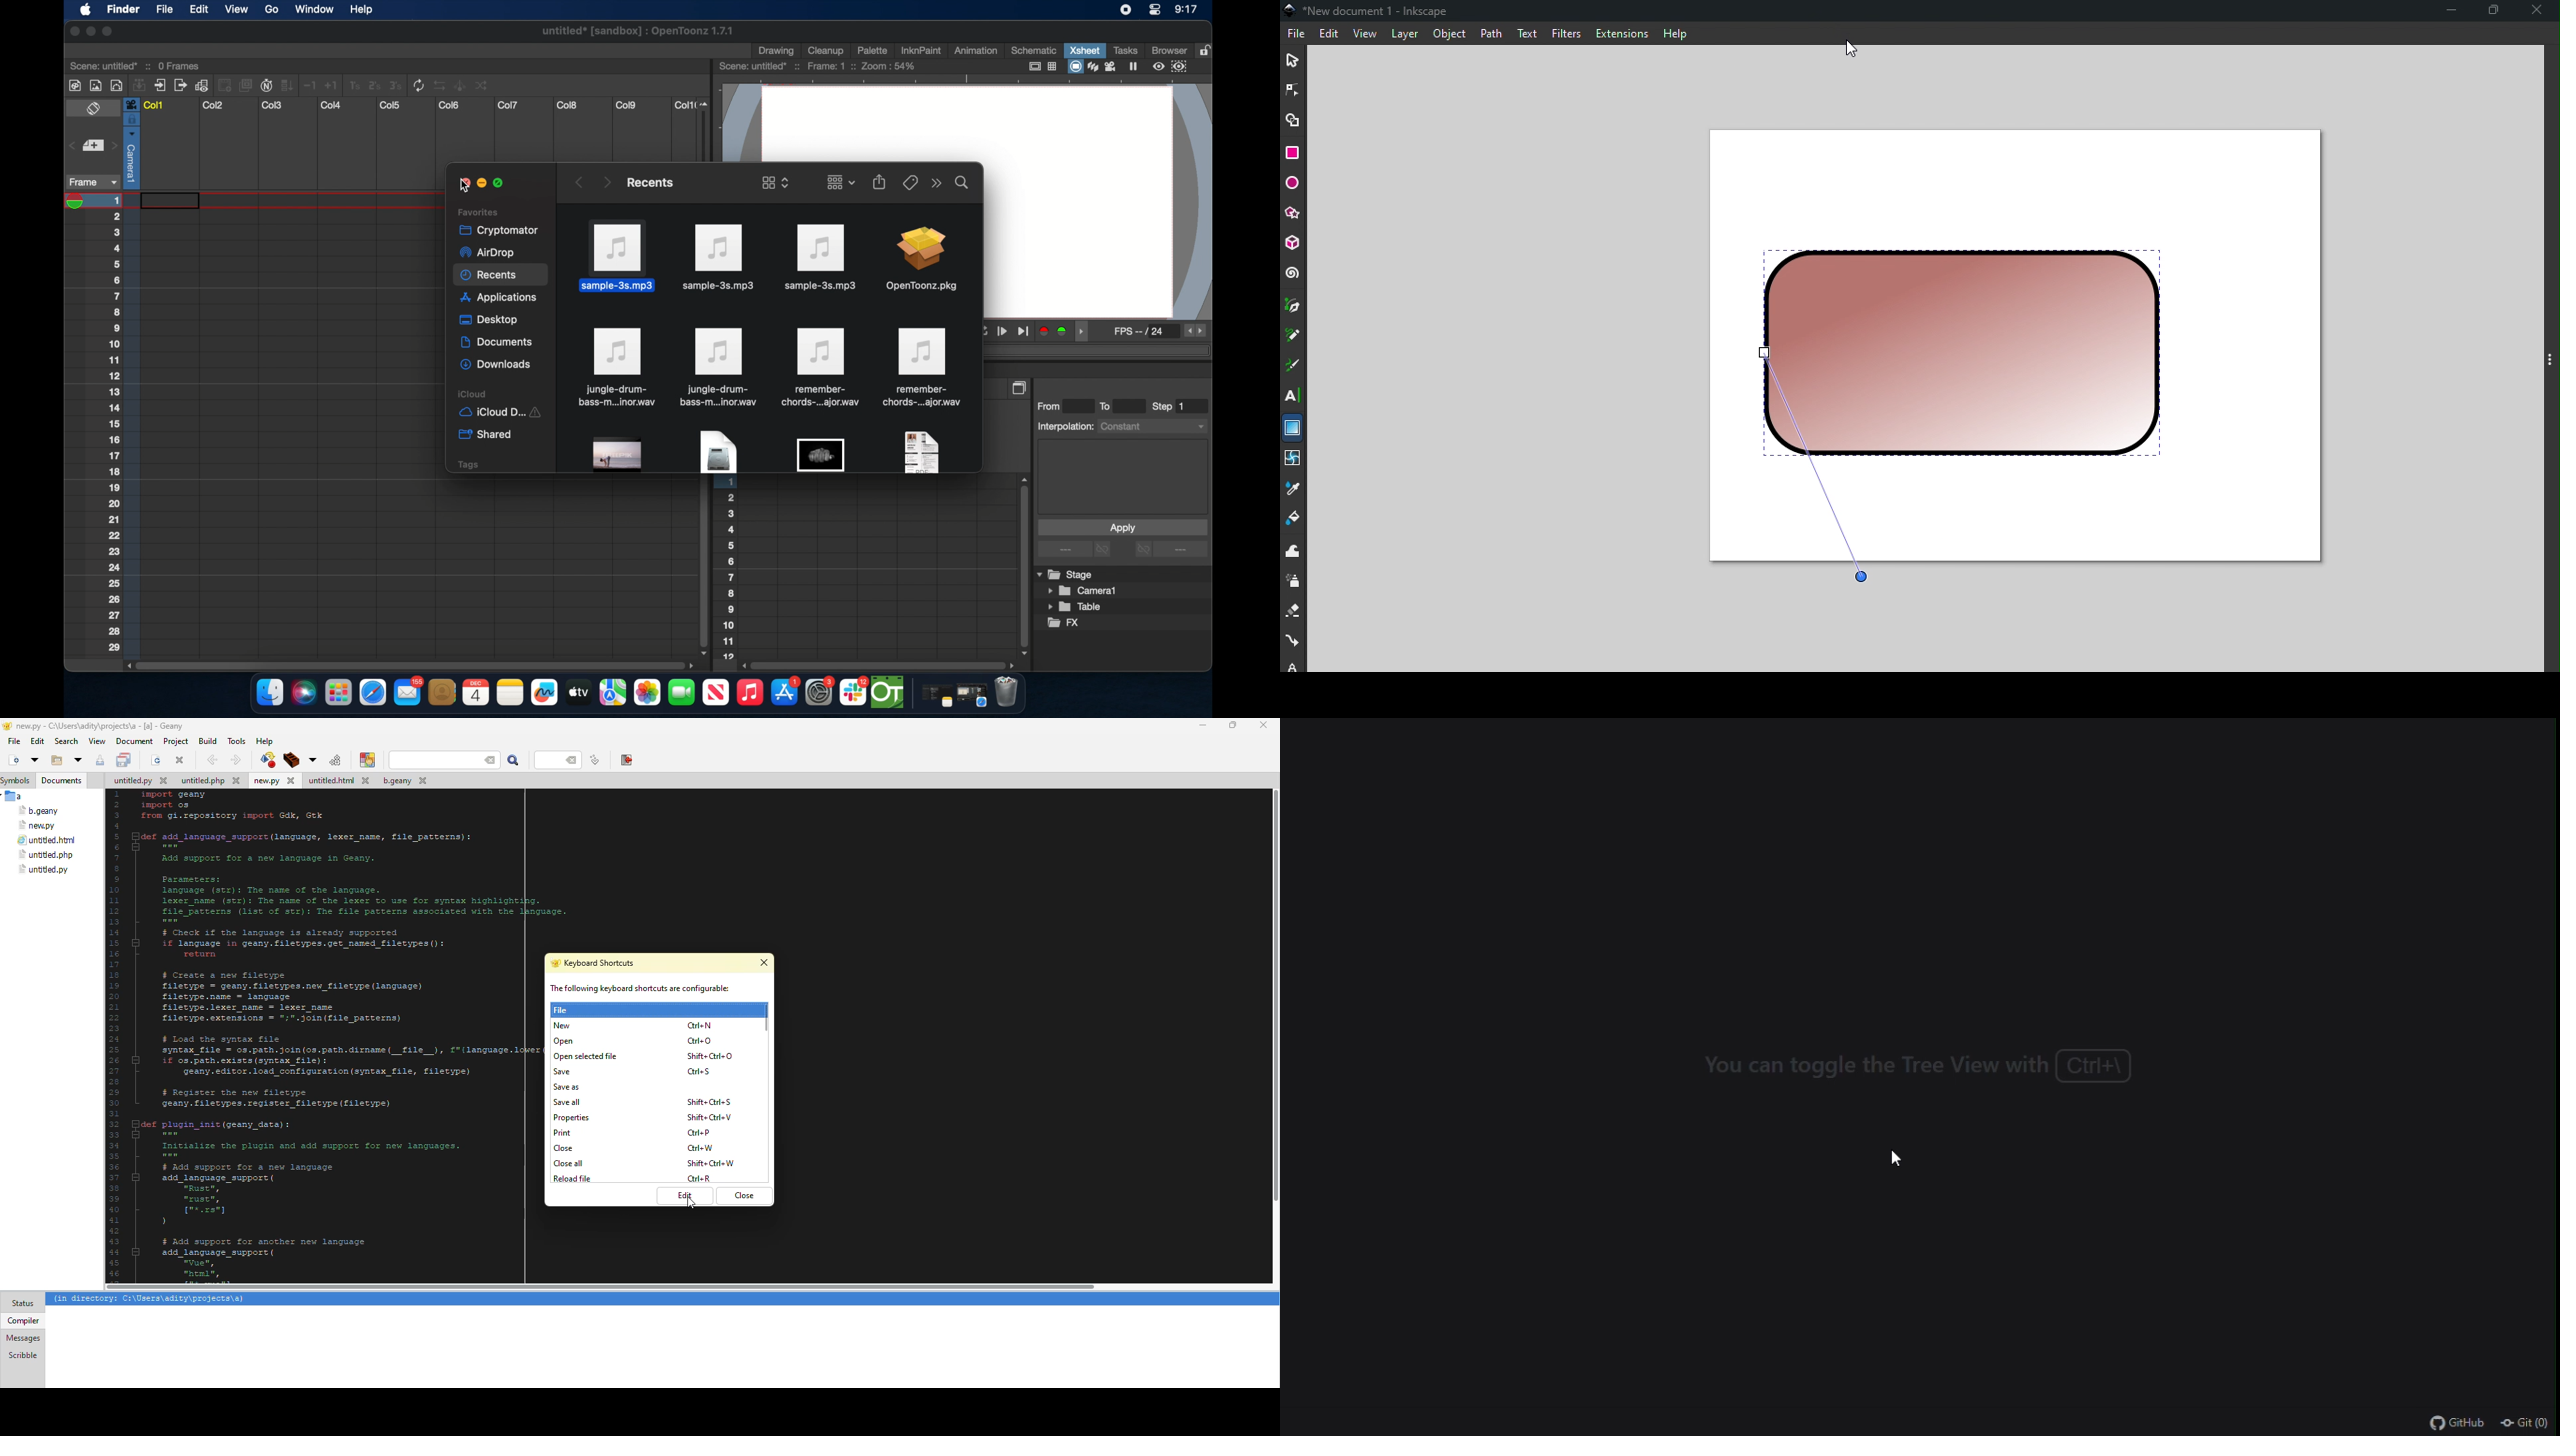  What do you see at coordinates (578, 692) in the screenshot?
I see `apple tv` at bounding box center [578, 692].